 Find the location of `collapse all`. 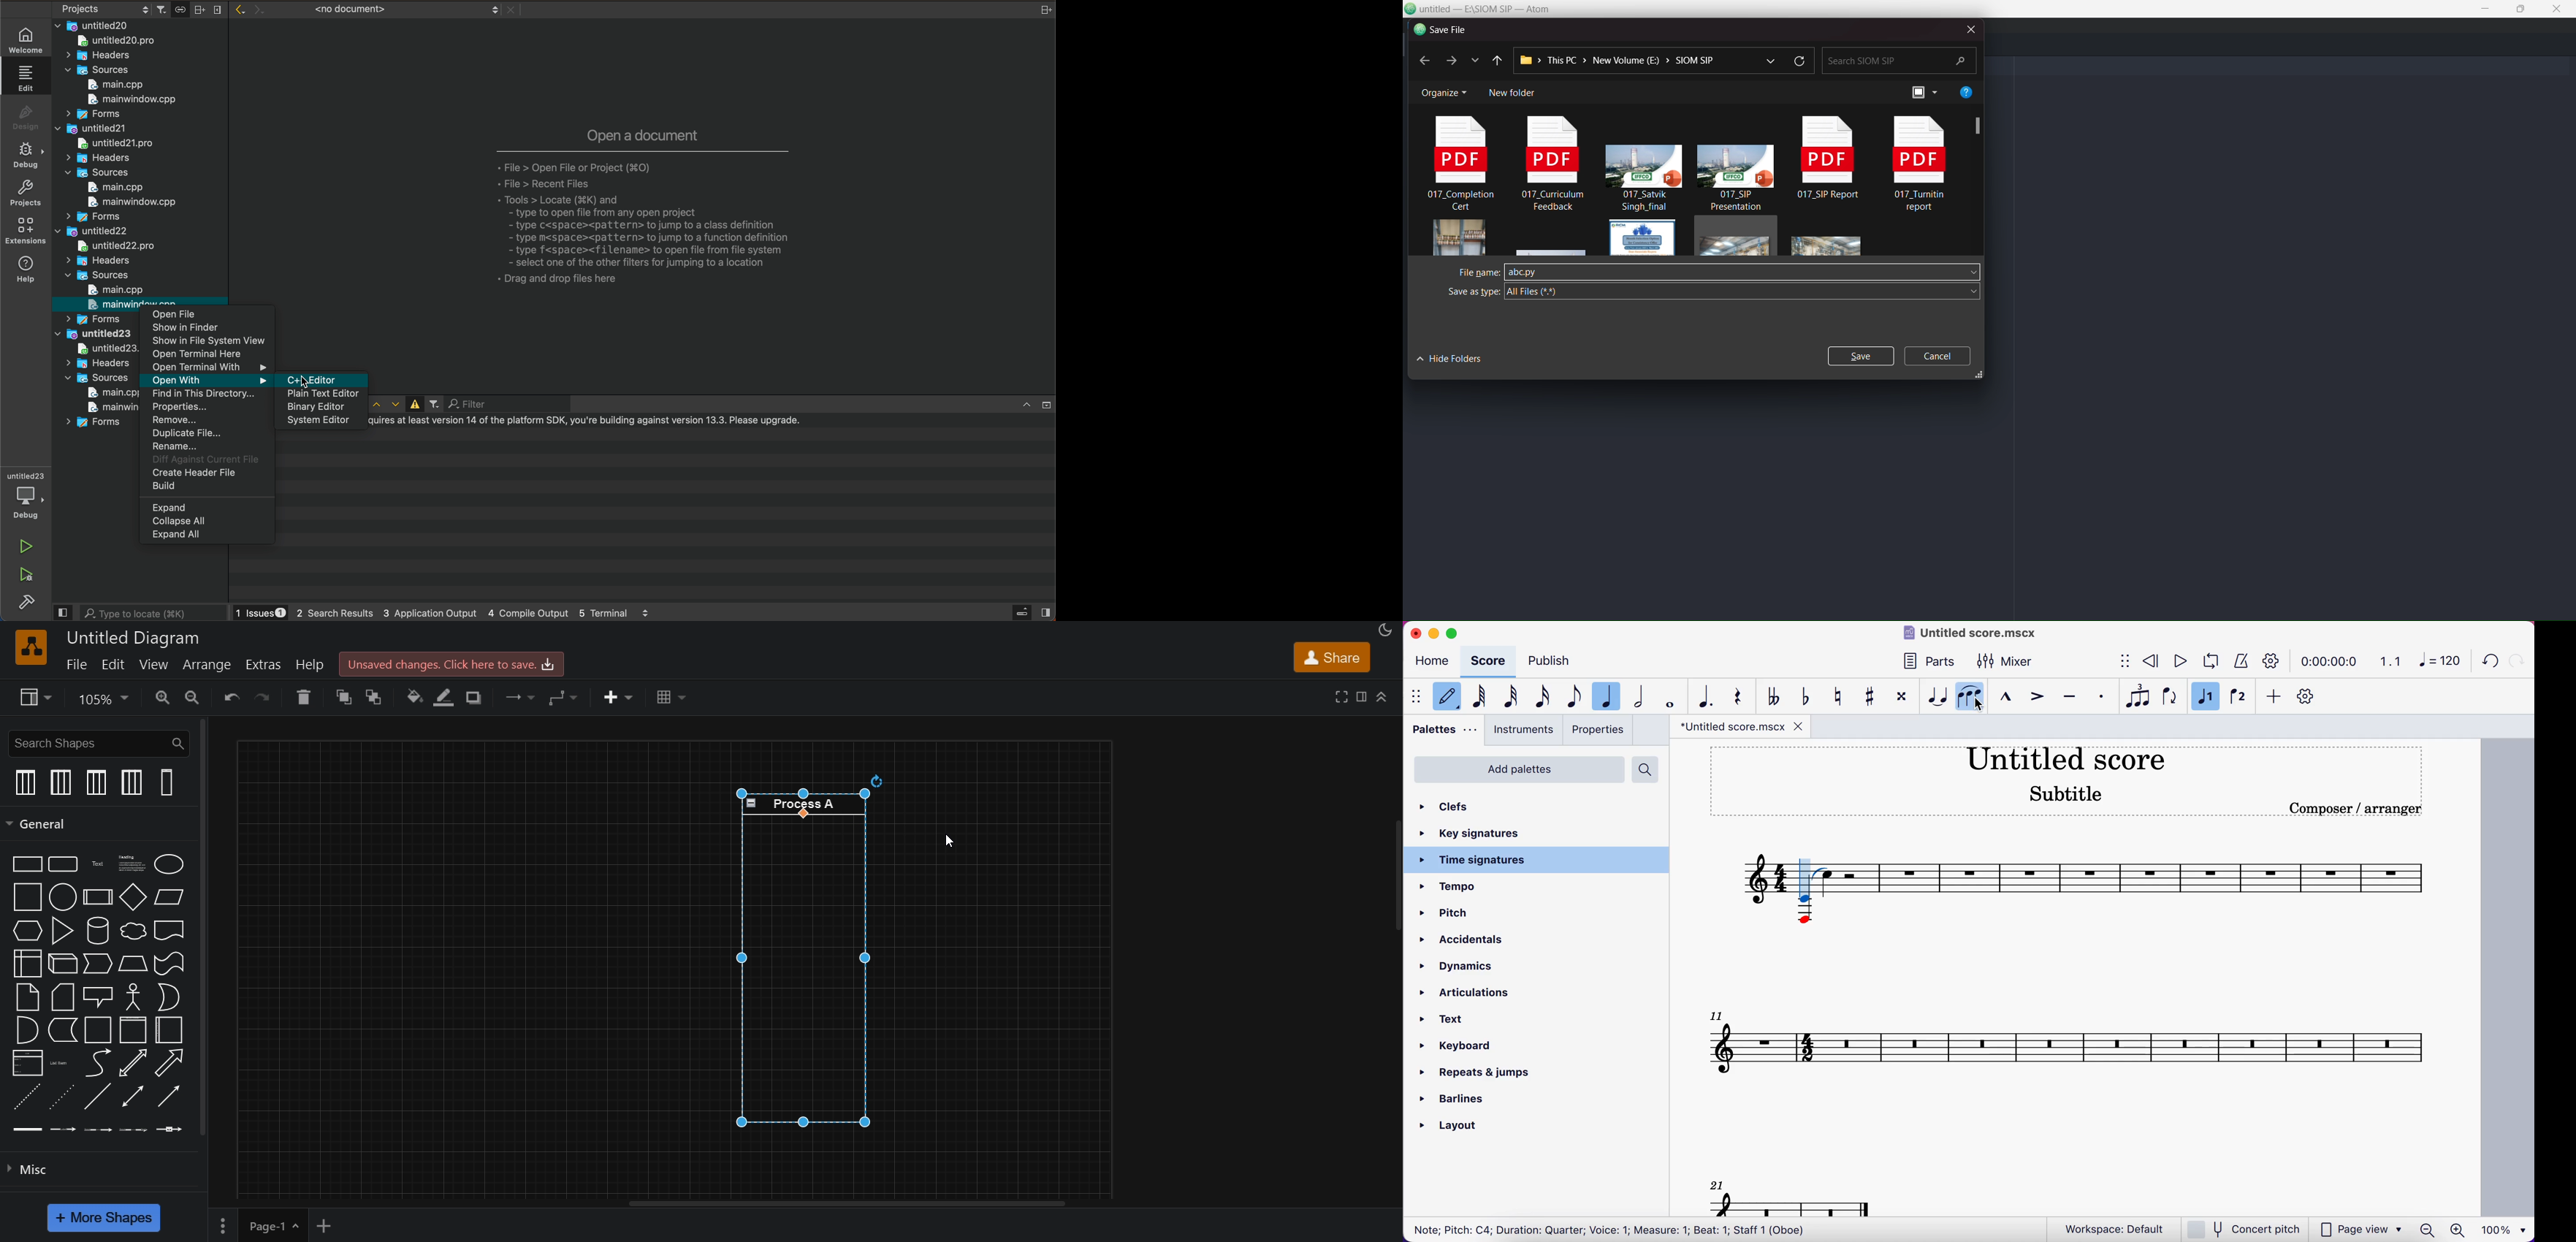

collapse all is located at coordinates (206, 521).